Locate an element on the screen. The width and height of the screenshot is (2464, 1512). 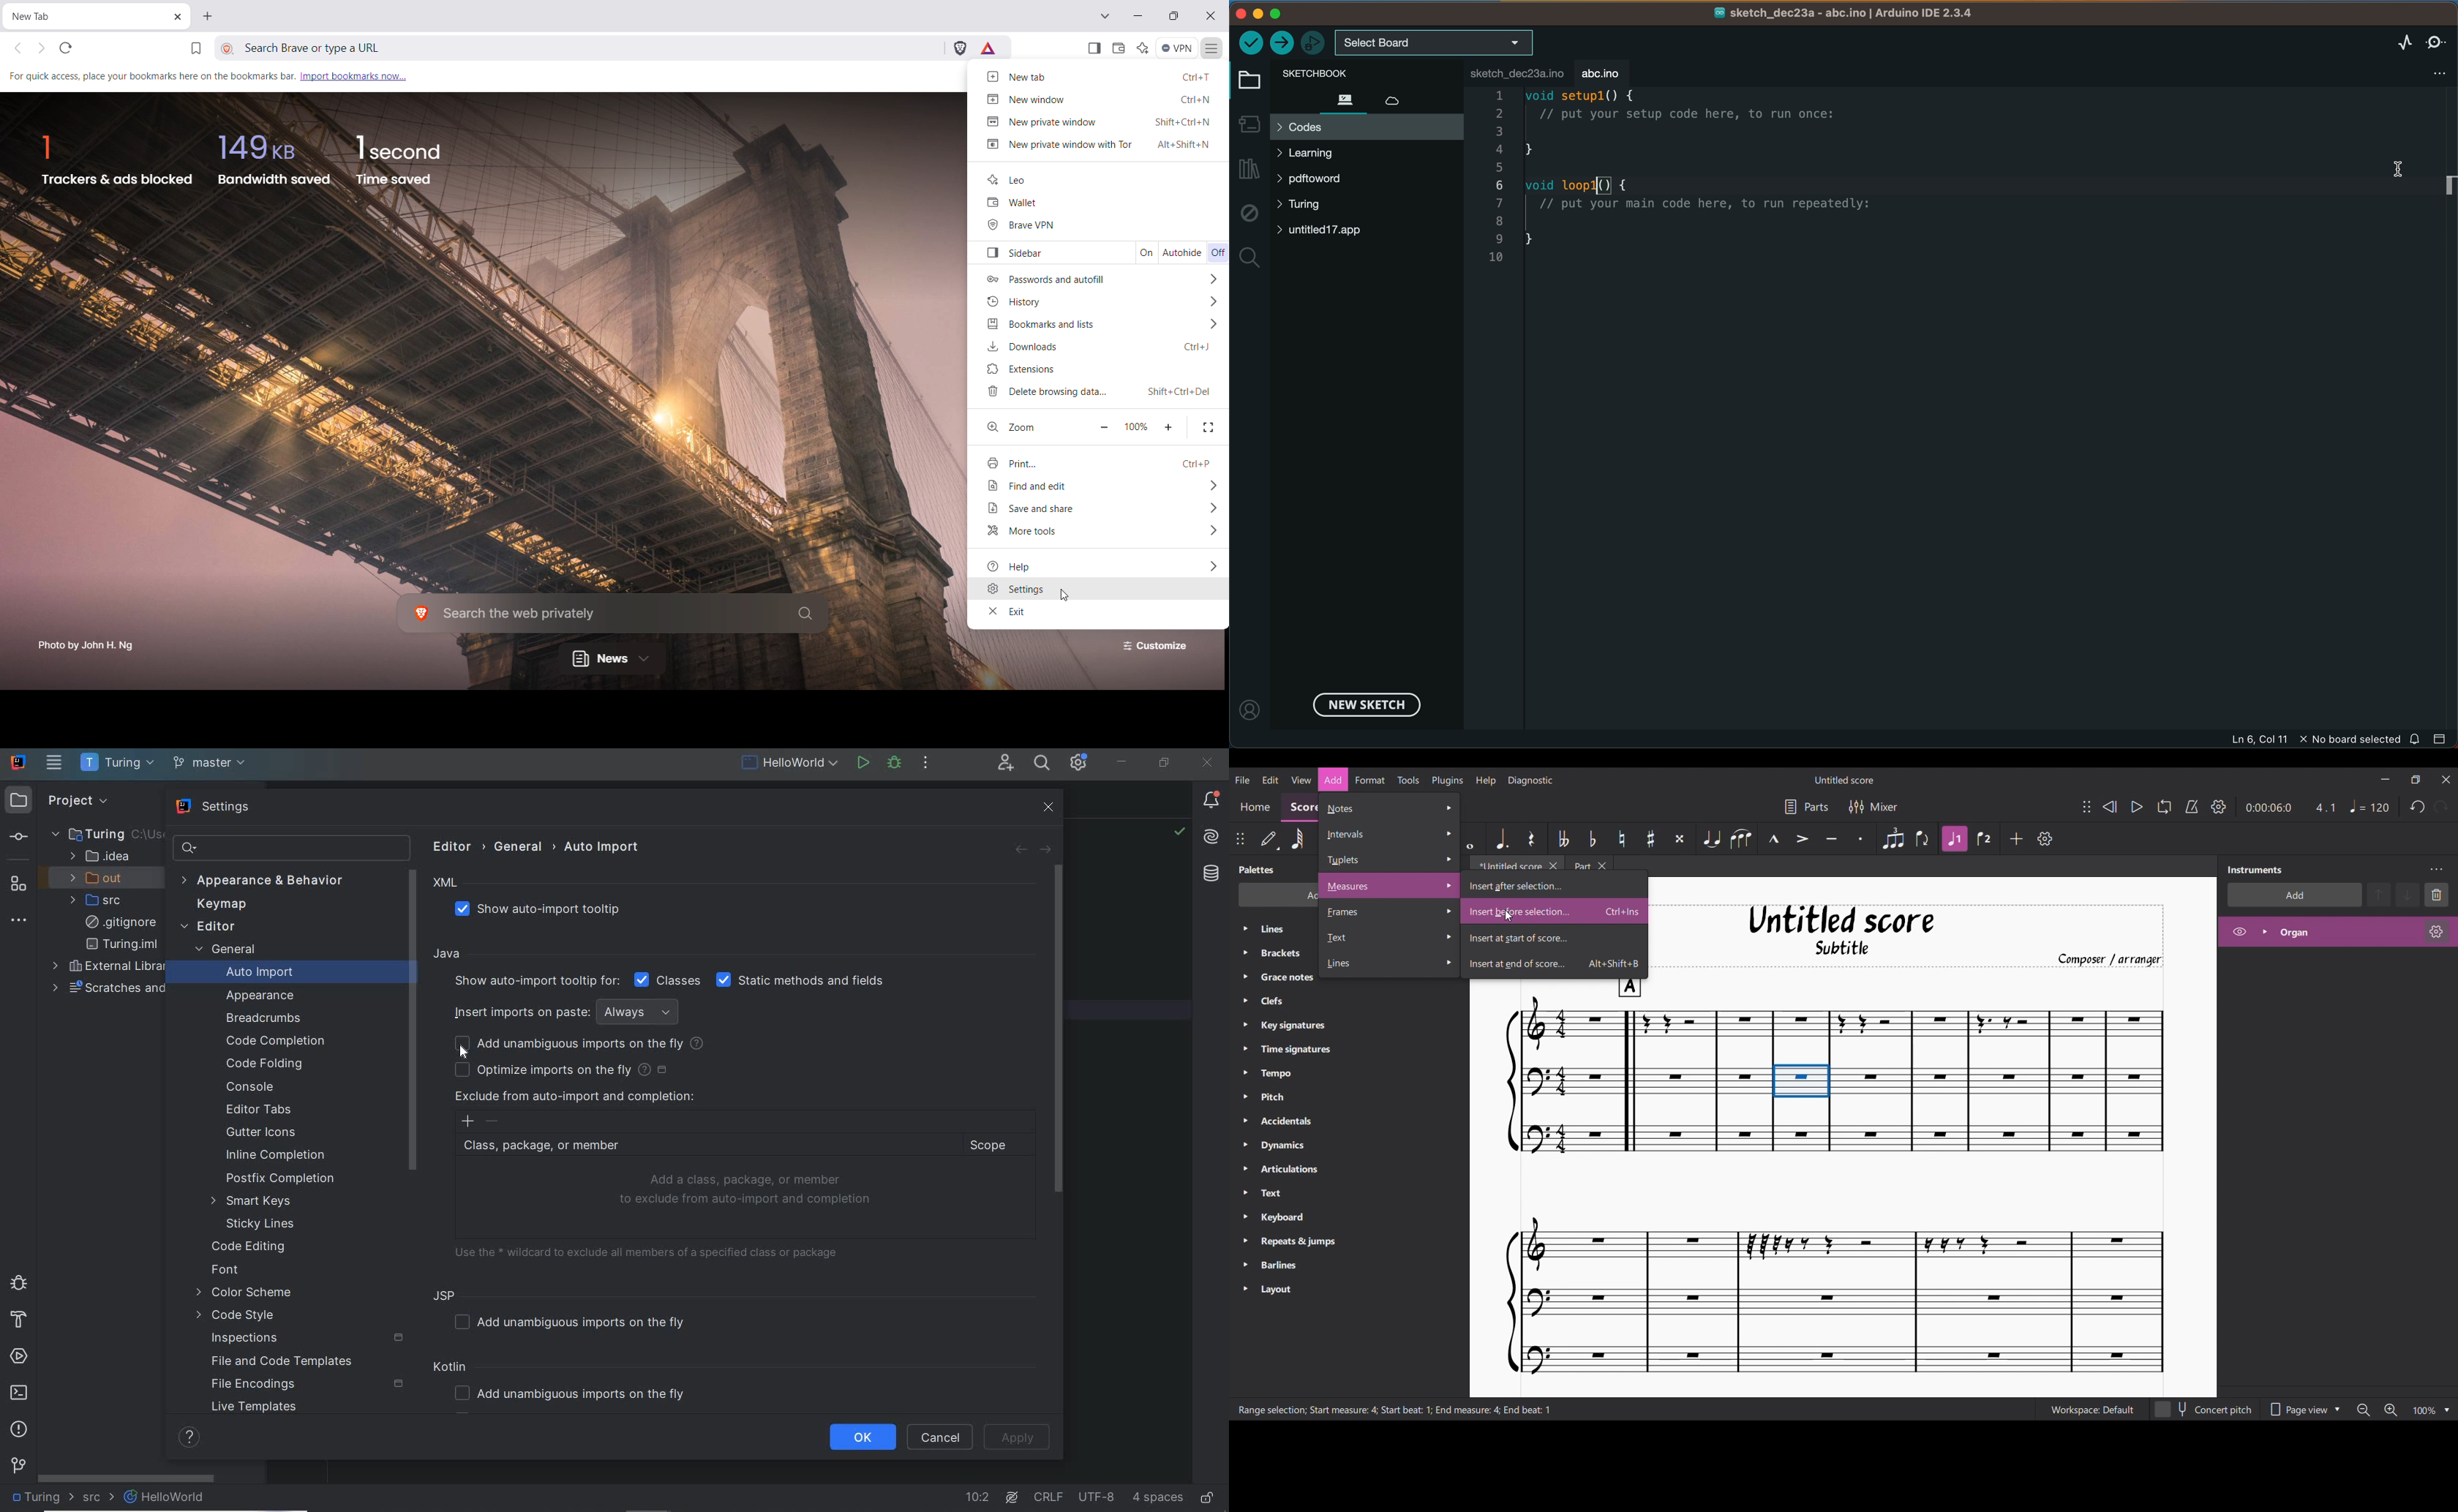
Mixer settings is located at coordinates (1873, 807).